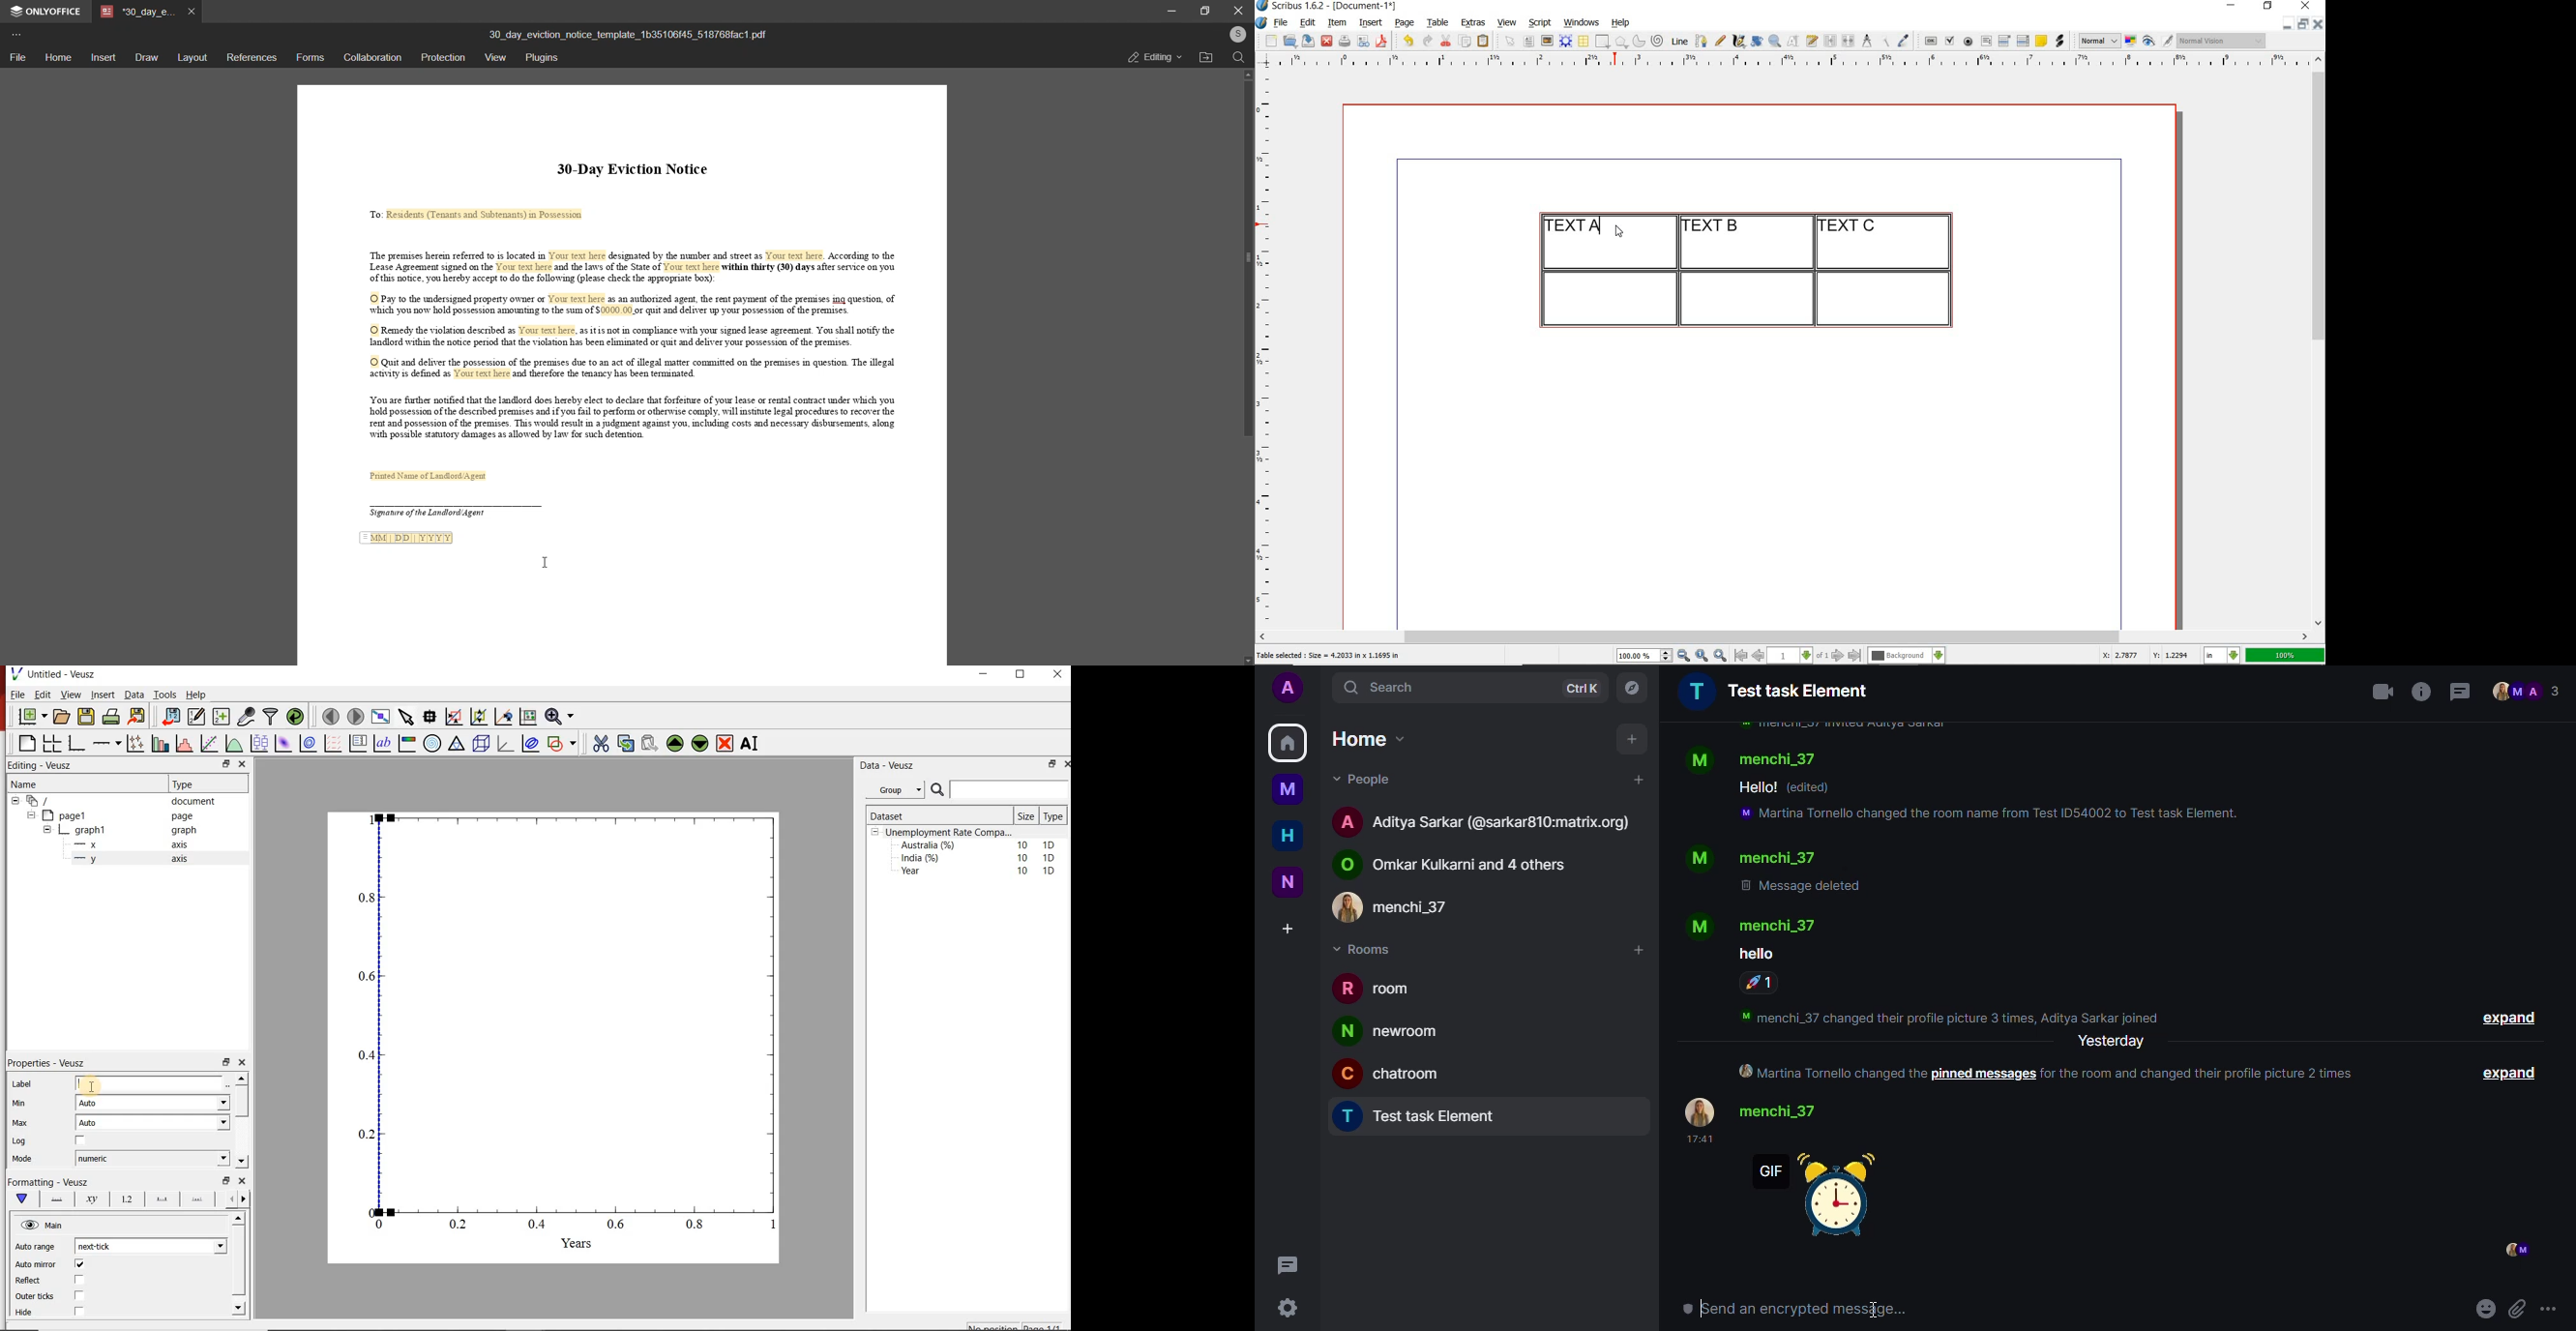 Image resolution: width=2576 pixels, height=1344 pixels. I want to click on system logo, so click(1262, 23).